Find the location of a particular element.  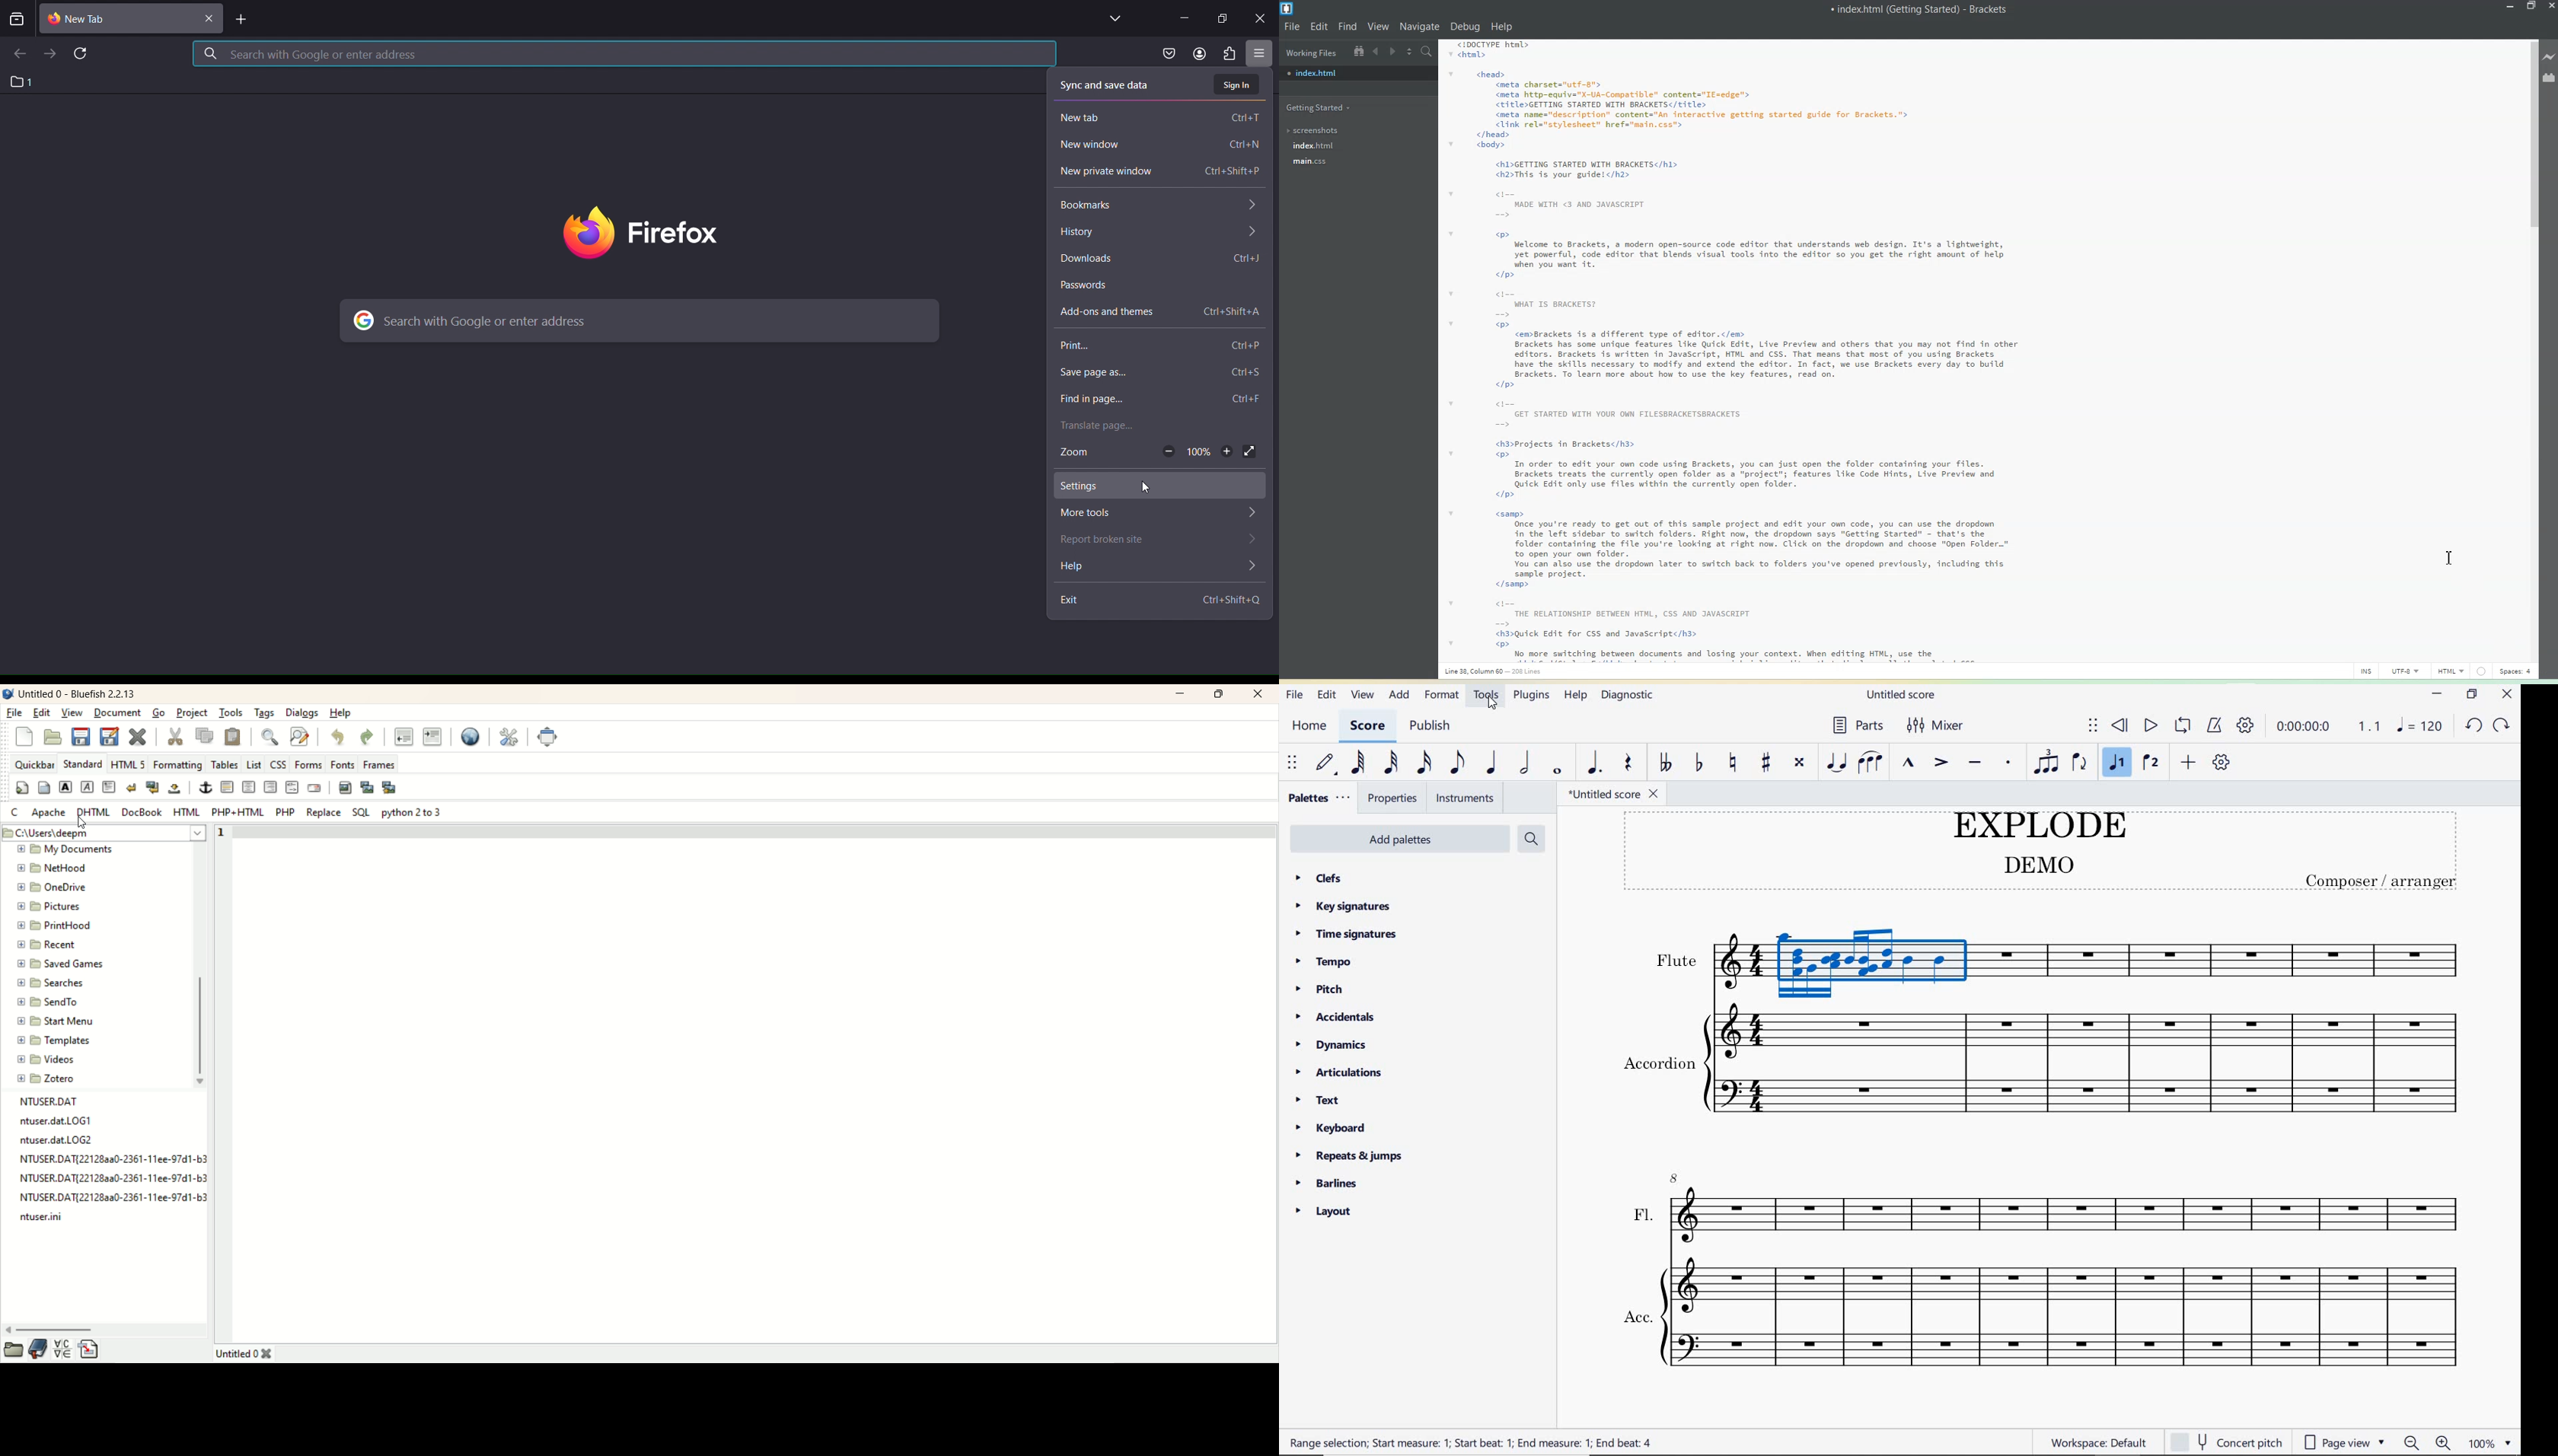

go is located at coordinates (158, 714).